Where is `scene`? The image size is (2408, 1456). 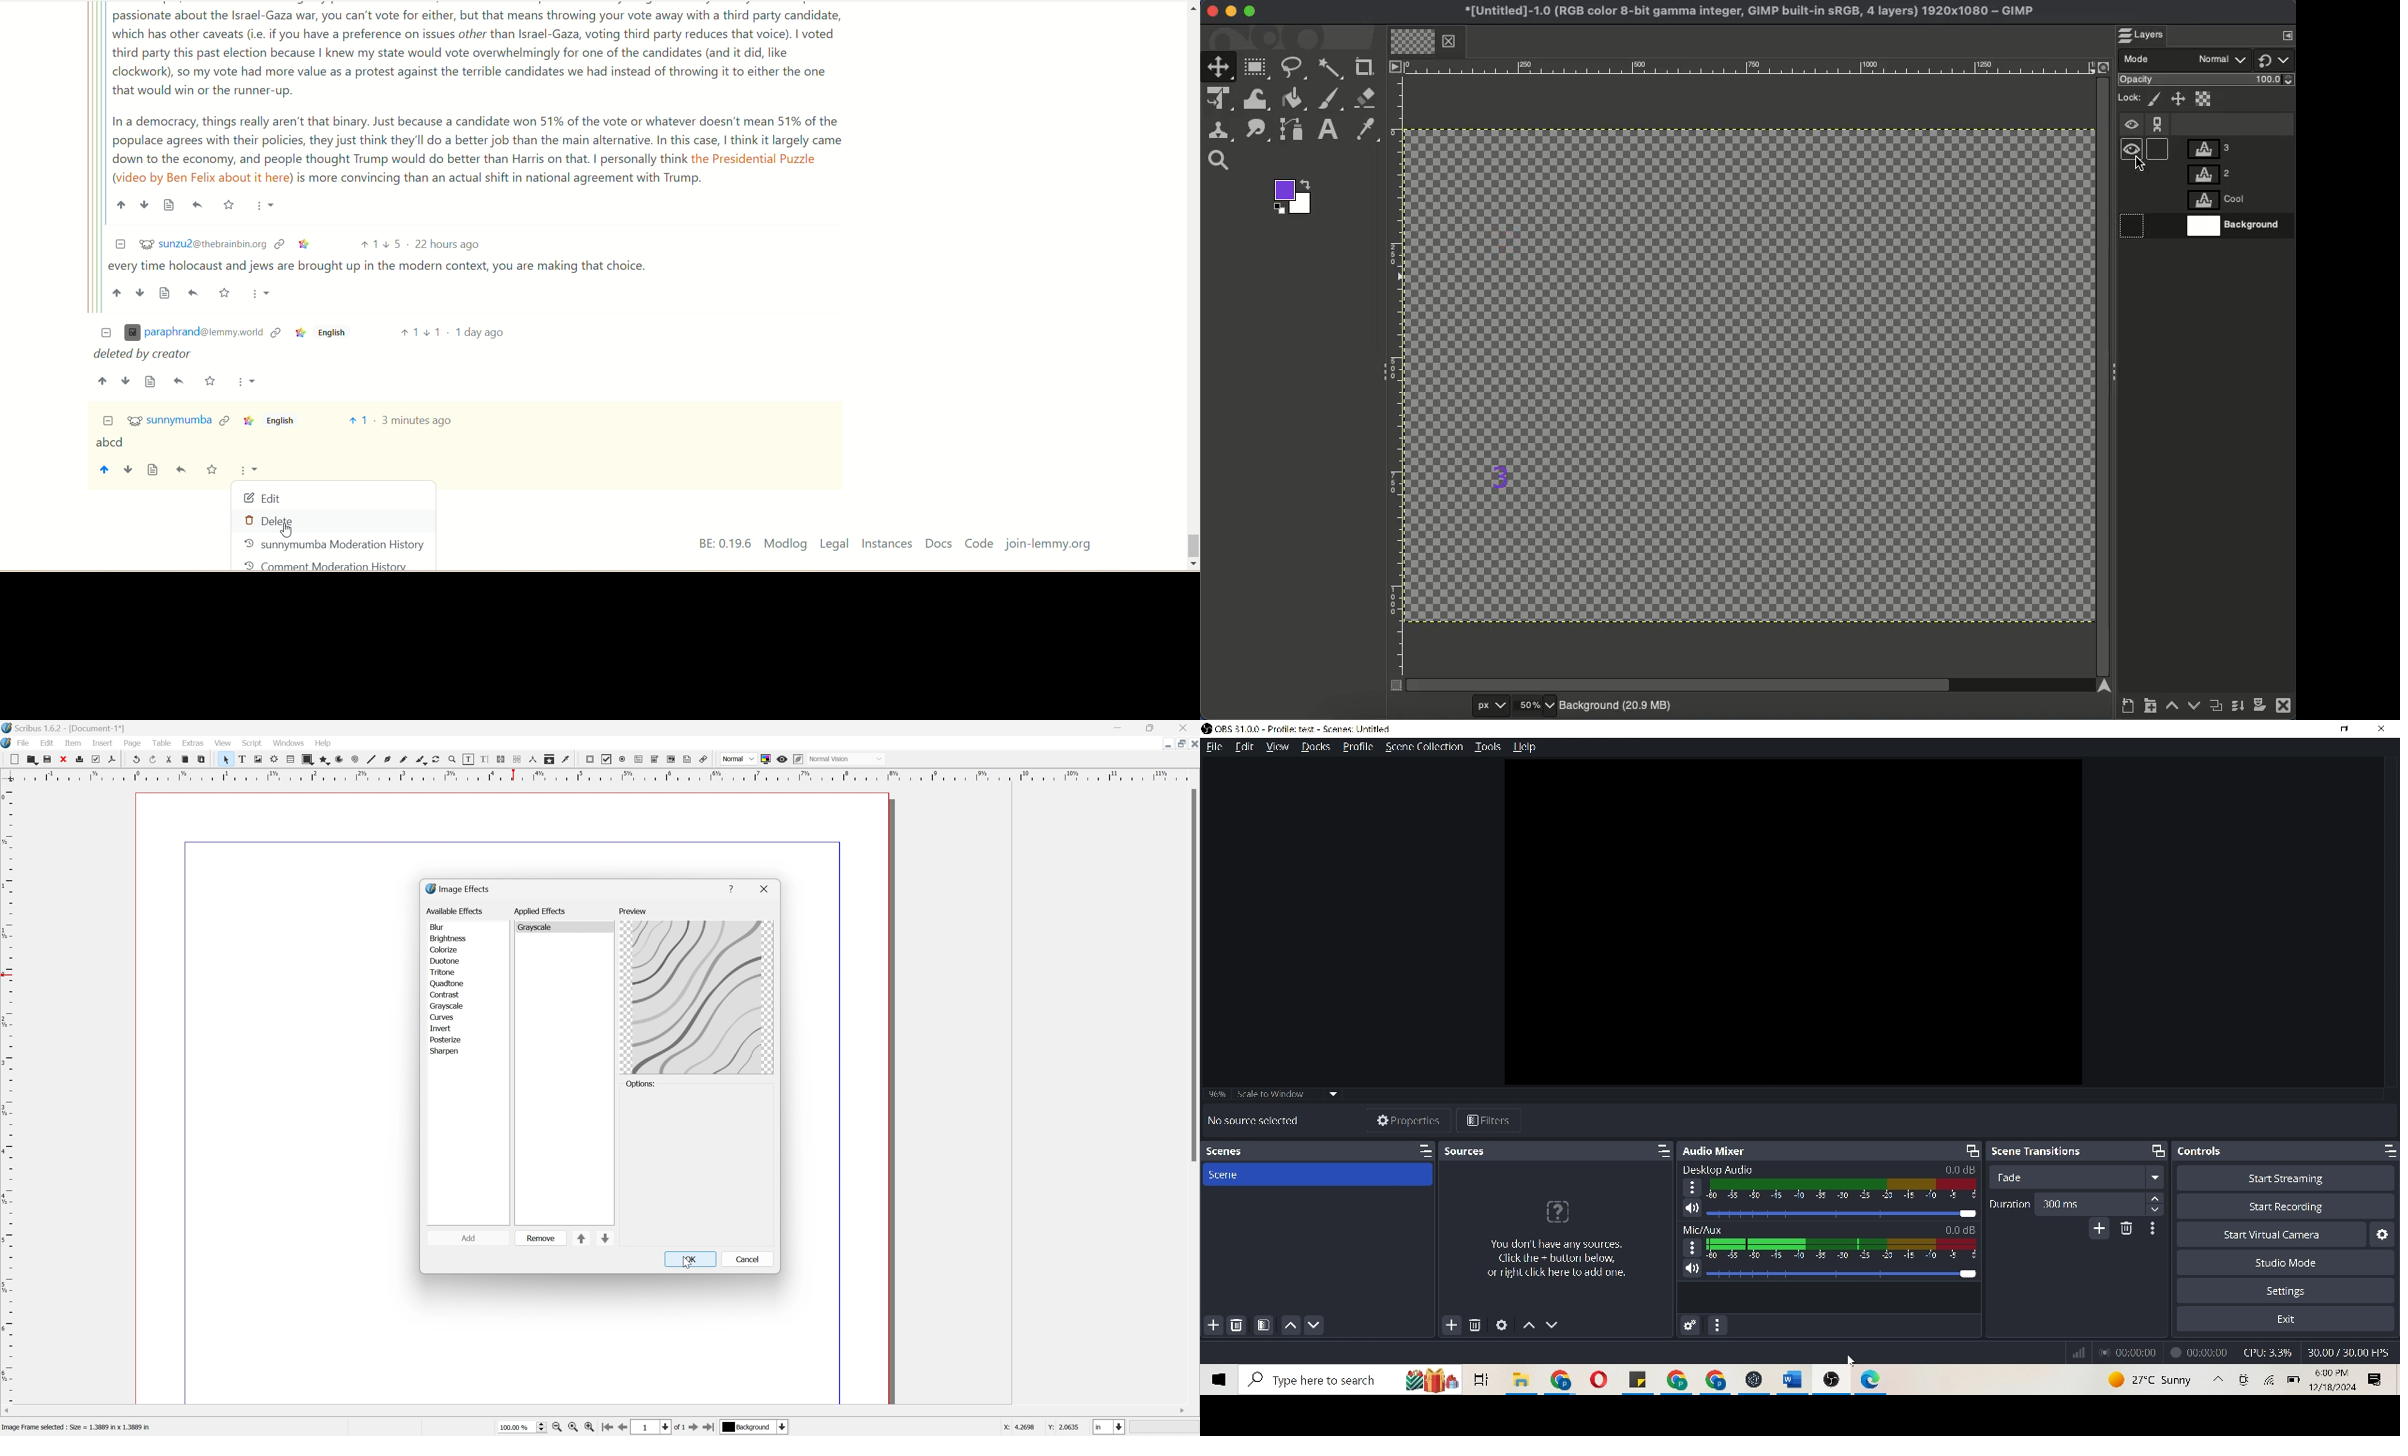
scene is located at coordinates (1320, 1177).